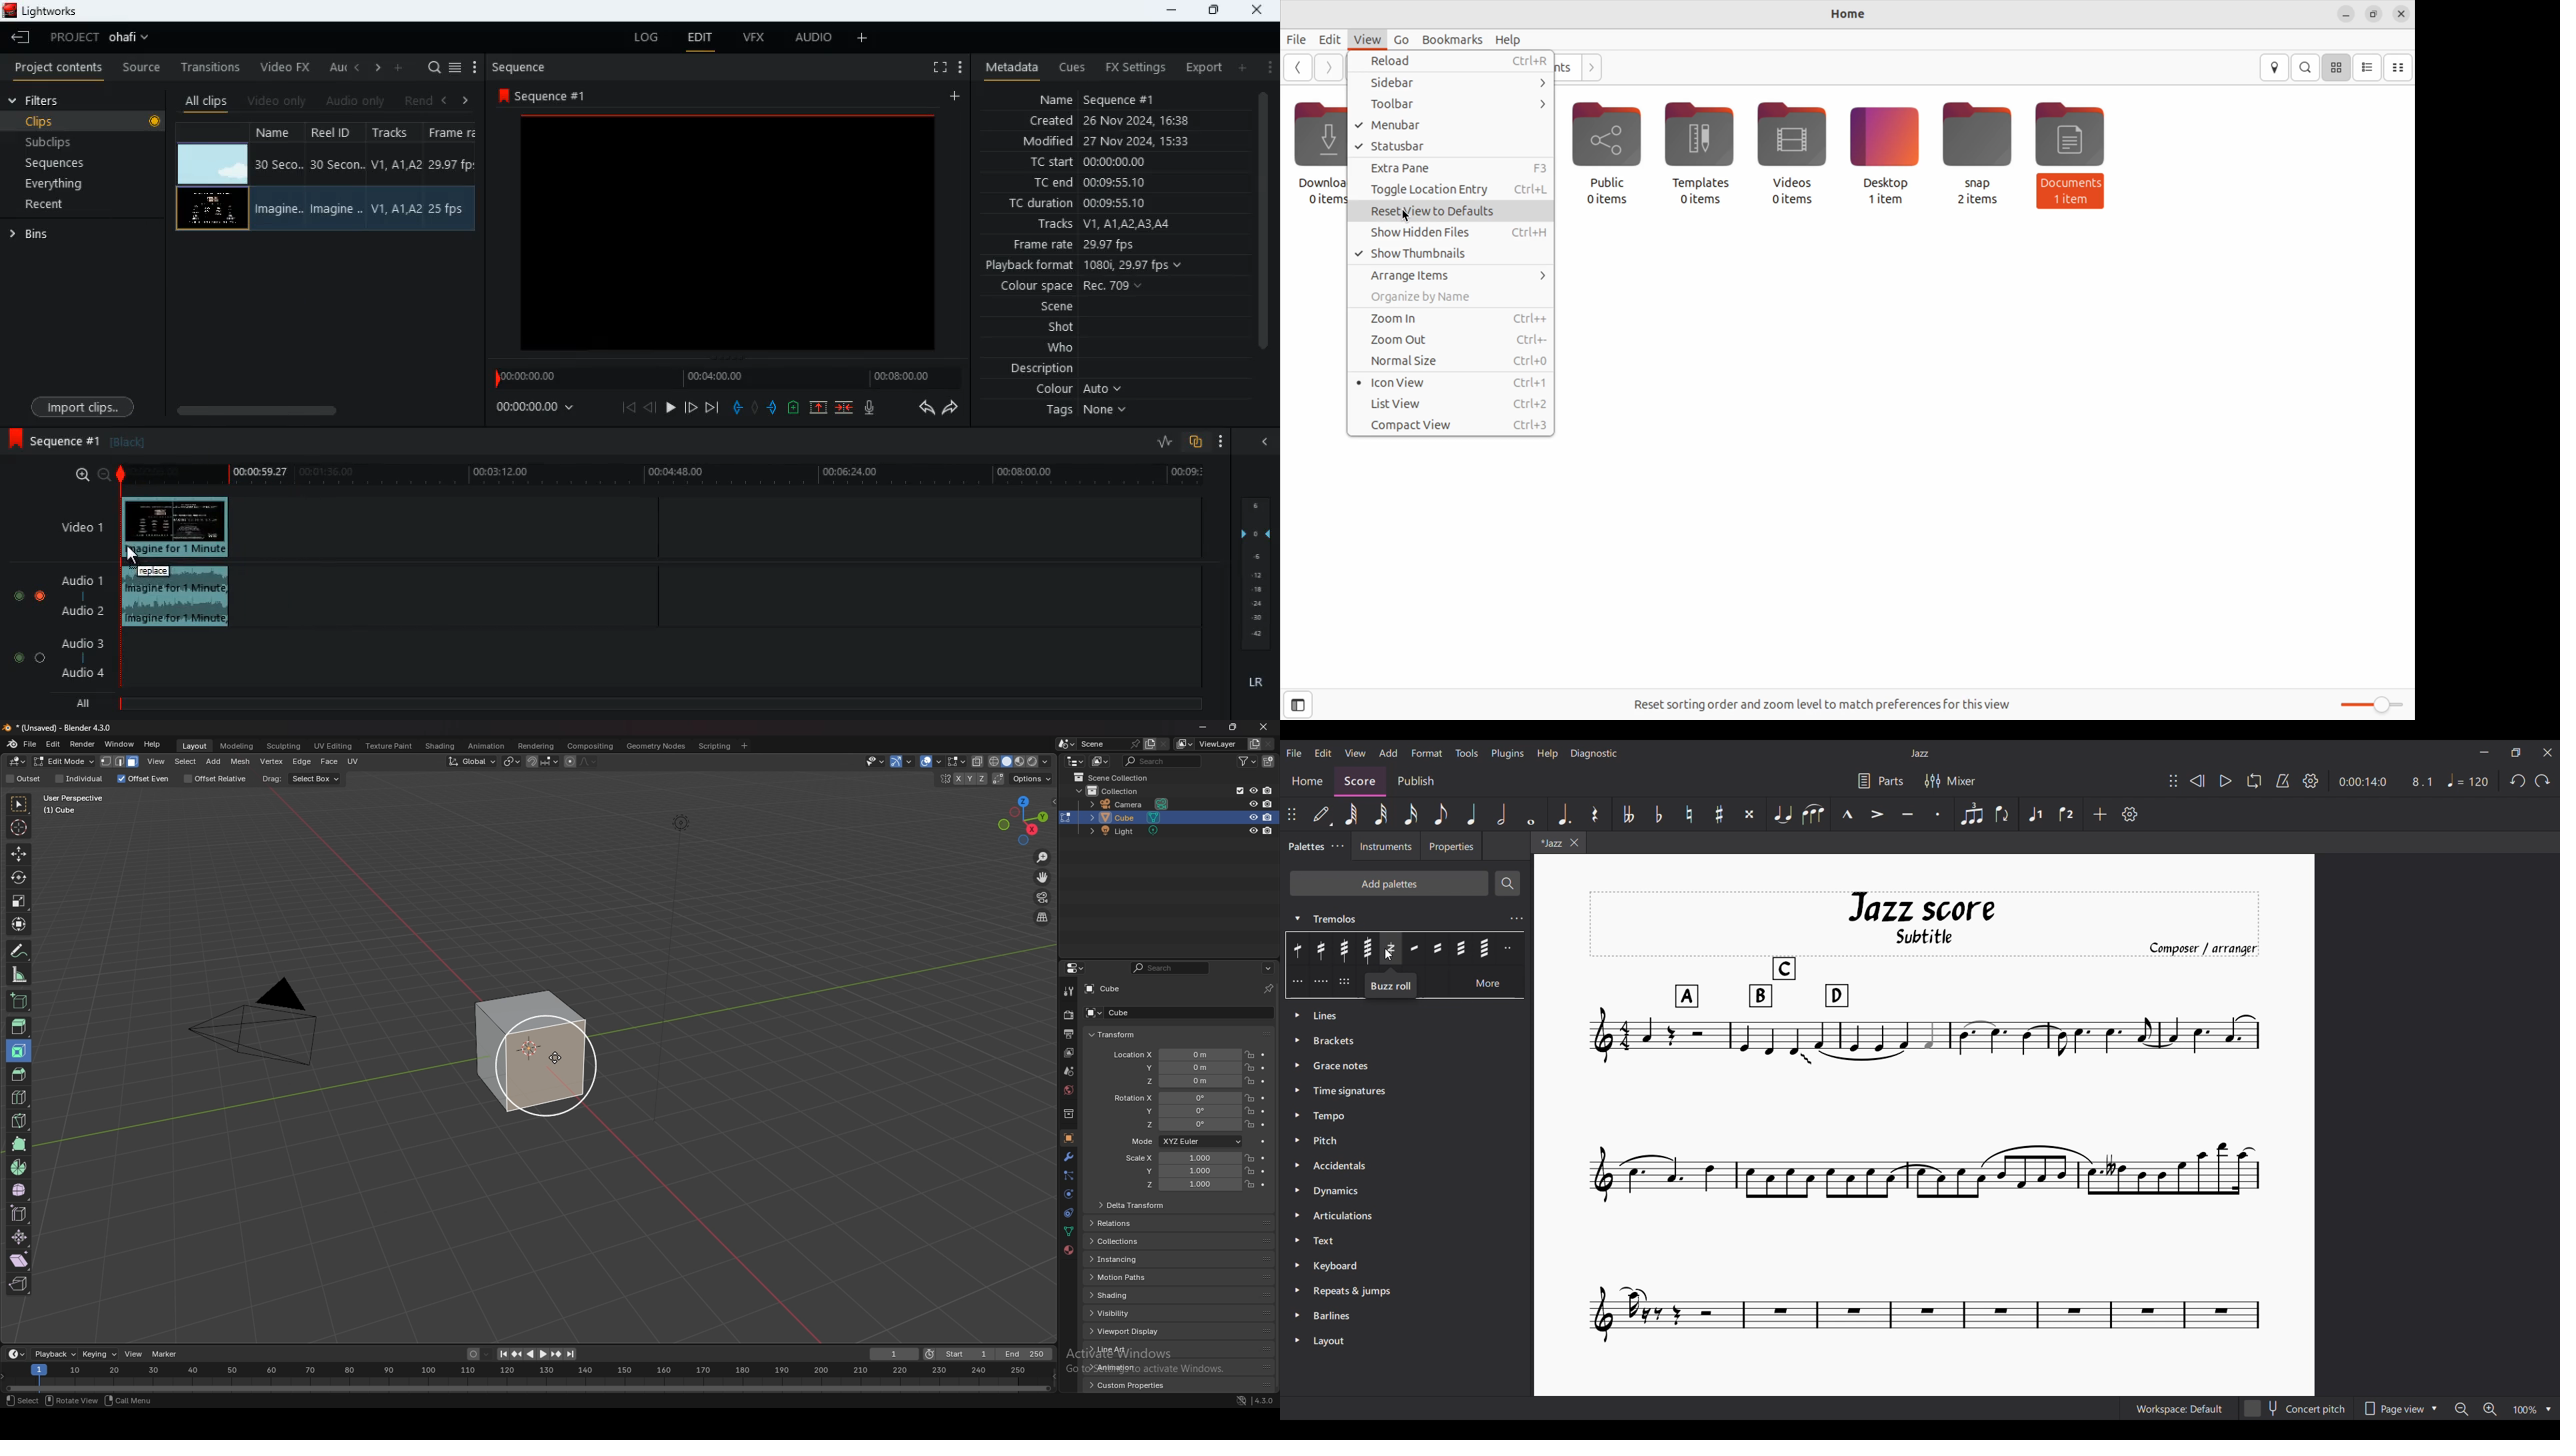 The width and height of the screenshot is (2576, 1456). What do you see at coordinates (1267, 791) in the screenshot?
I see `disable in render` at bounding box center [1267, 791].